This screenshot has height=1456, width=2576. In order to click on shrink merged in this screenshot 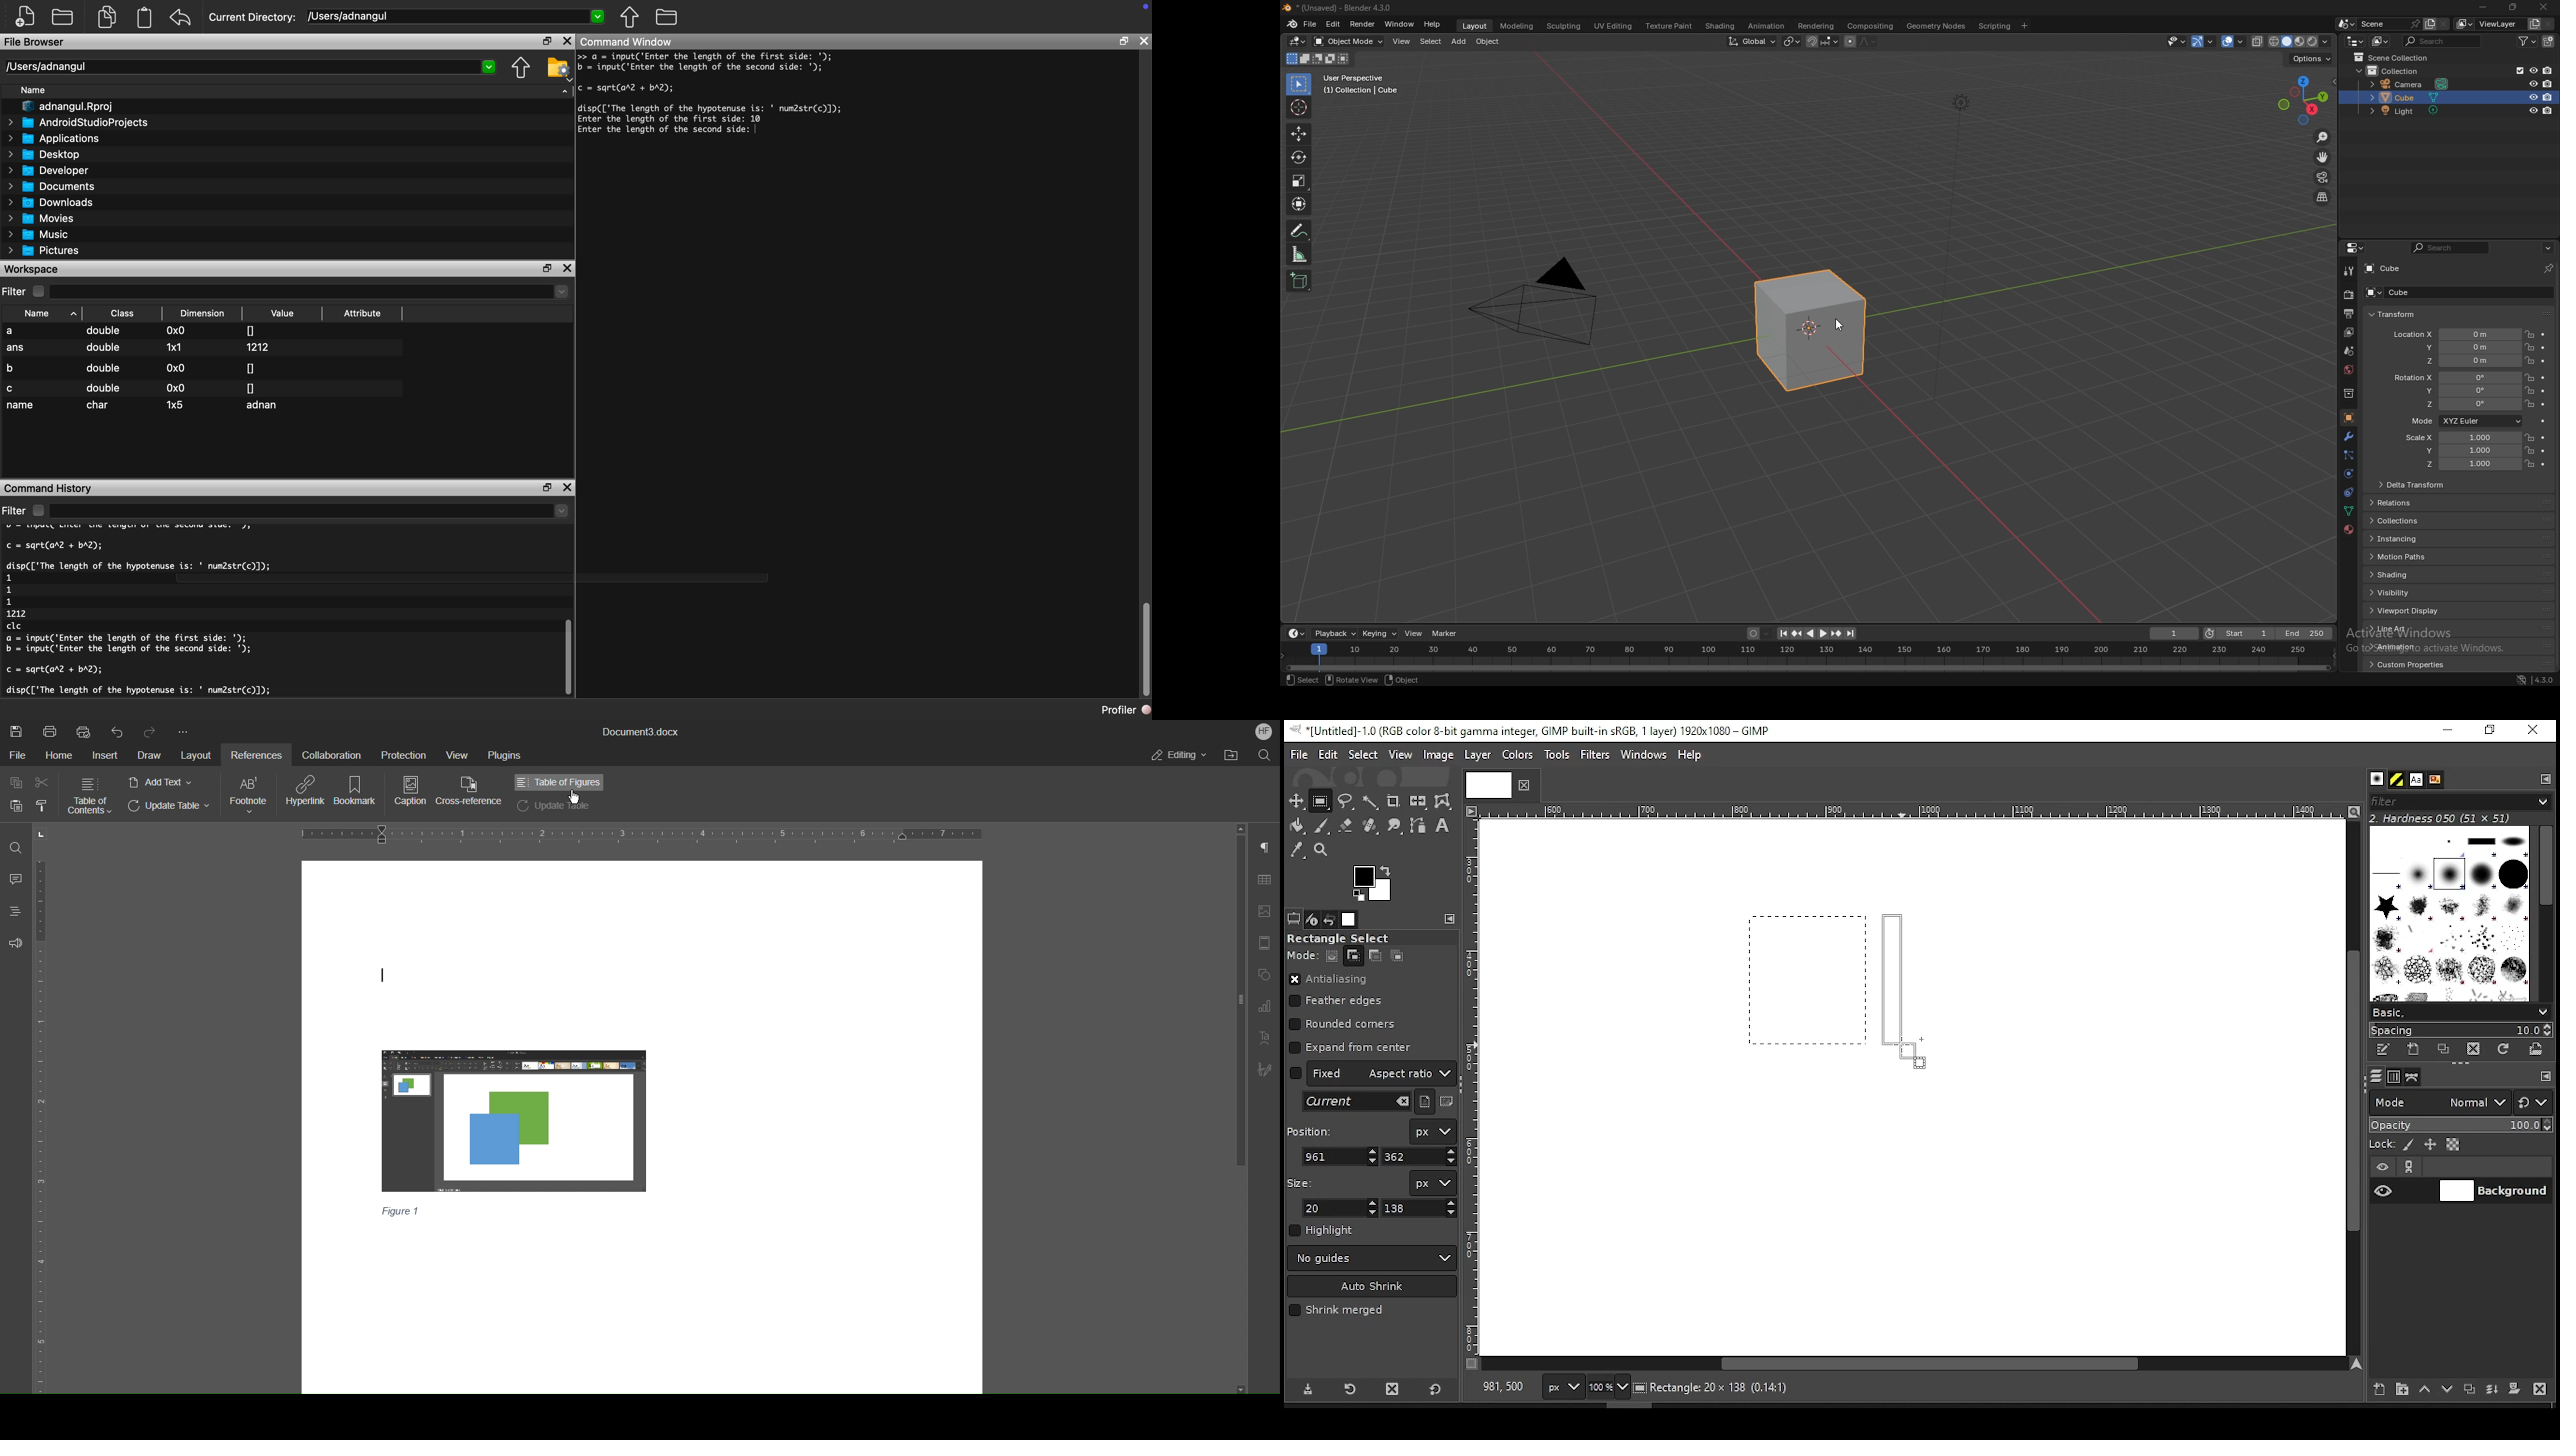, I will do `click(1336, 1310)`.